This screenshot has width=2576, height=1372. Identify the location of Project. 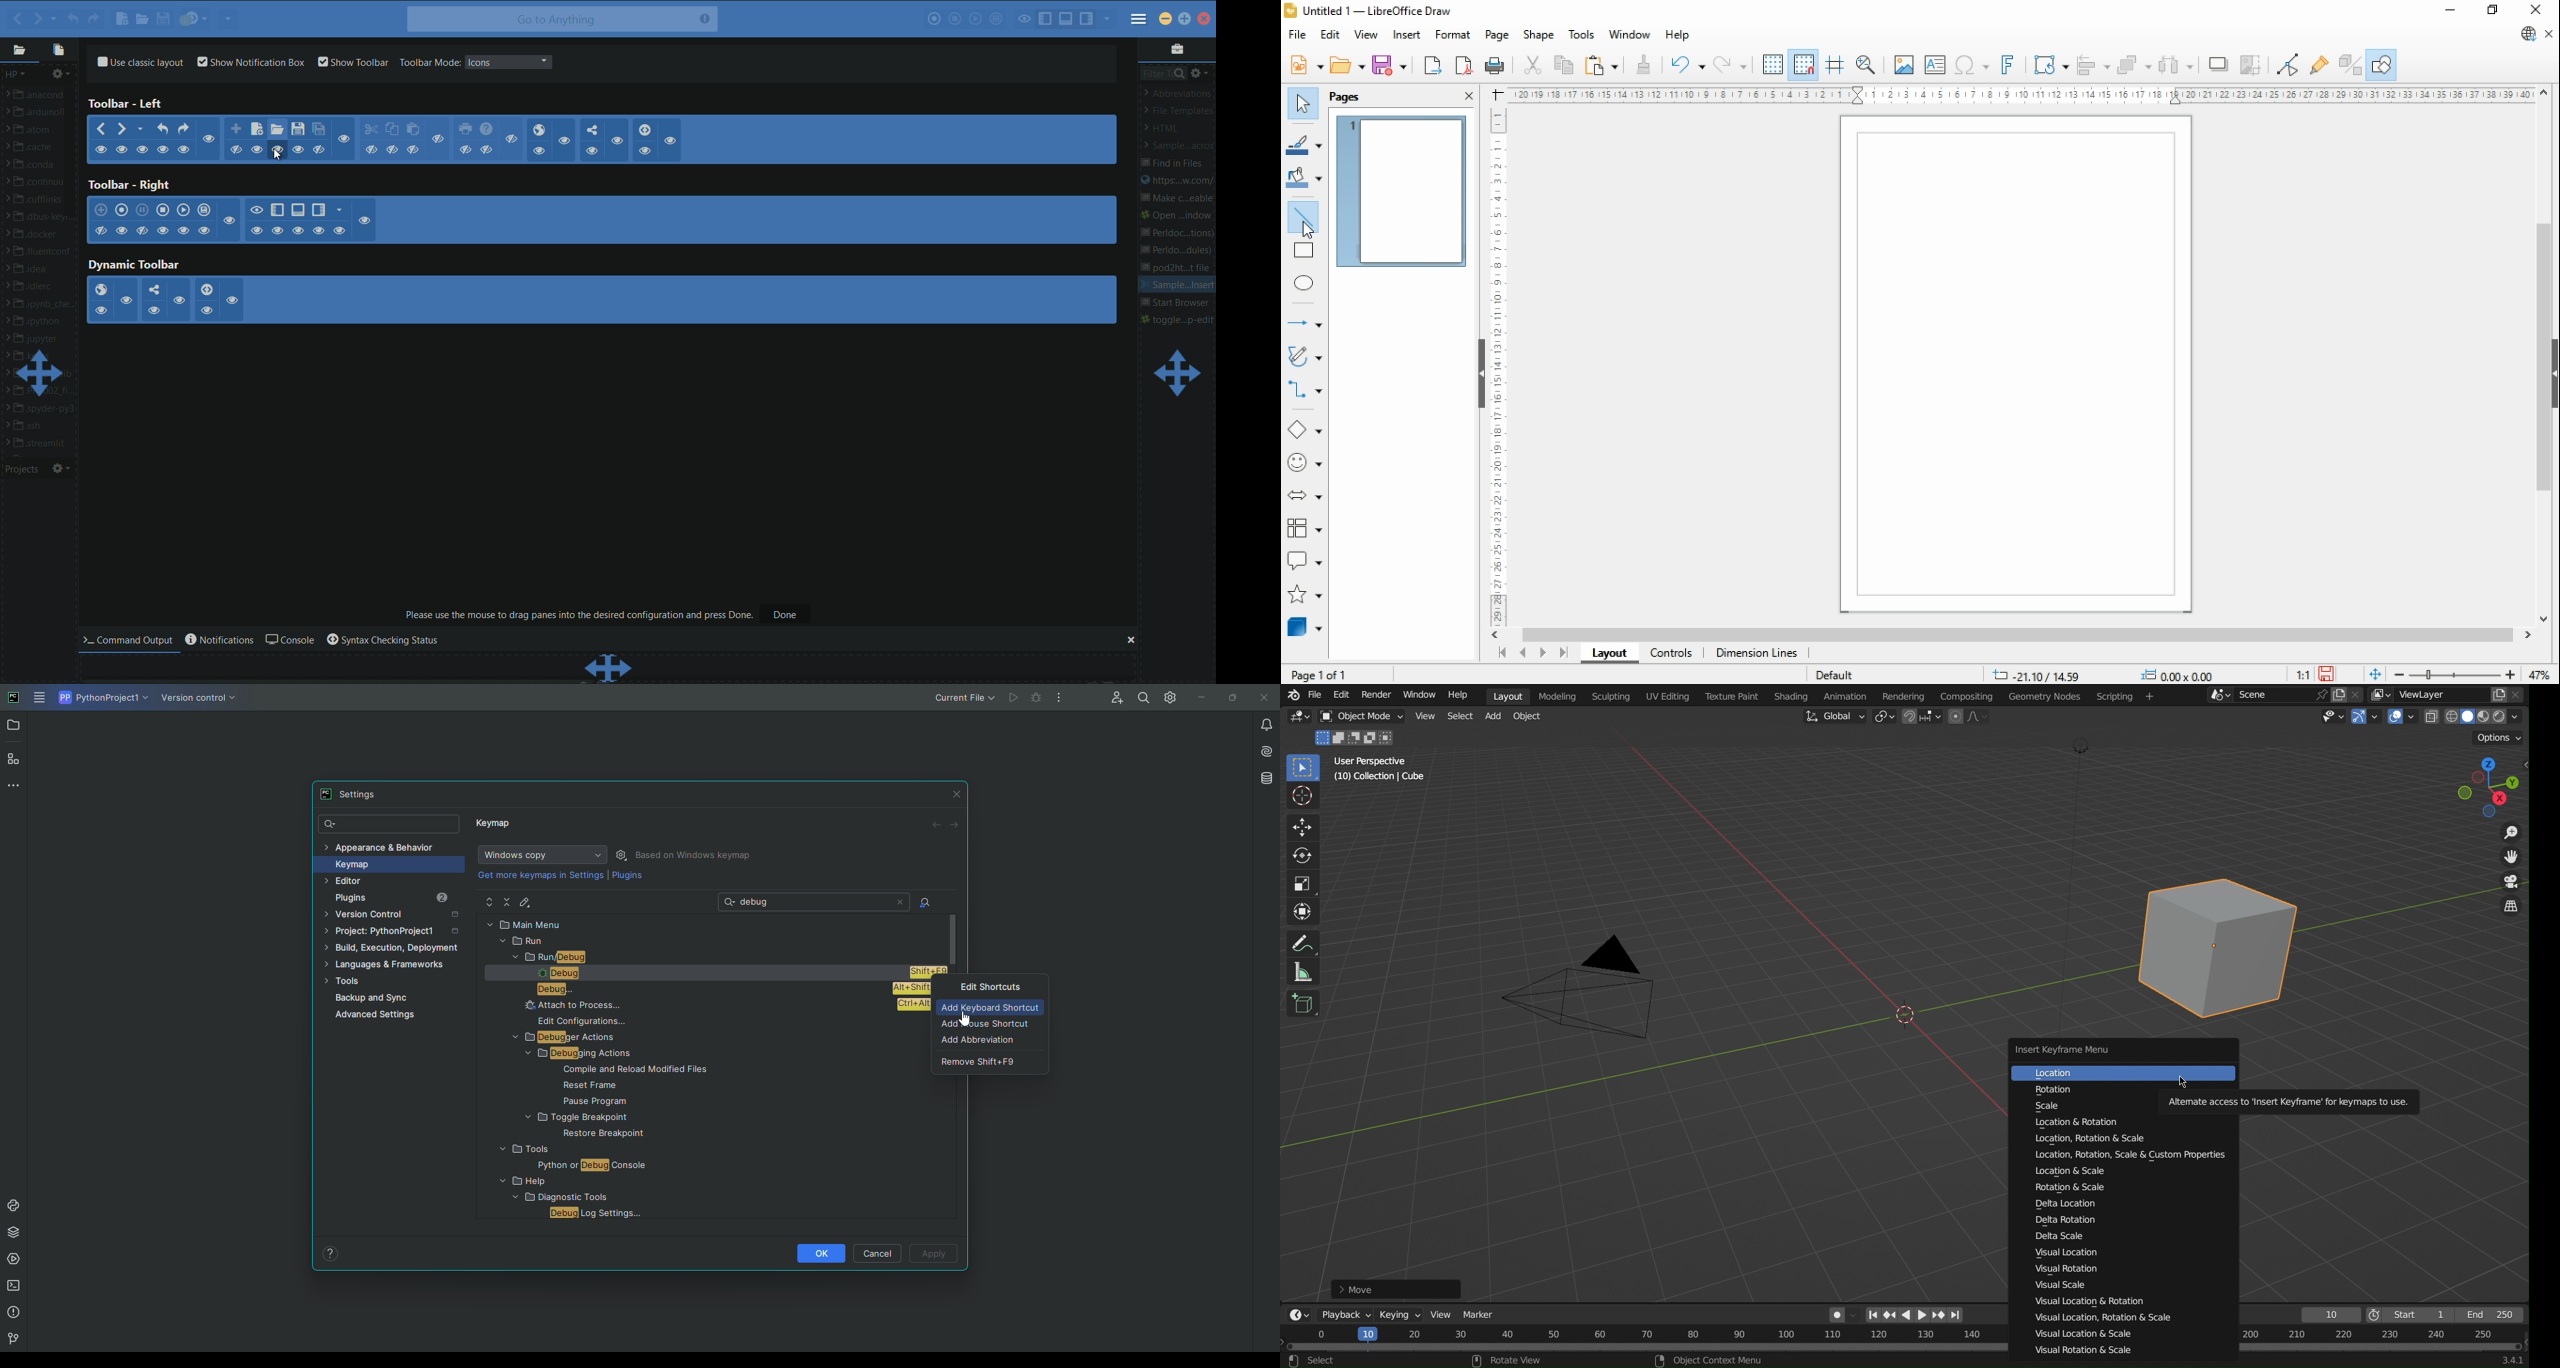
(394, 933).